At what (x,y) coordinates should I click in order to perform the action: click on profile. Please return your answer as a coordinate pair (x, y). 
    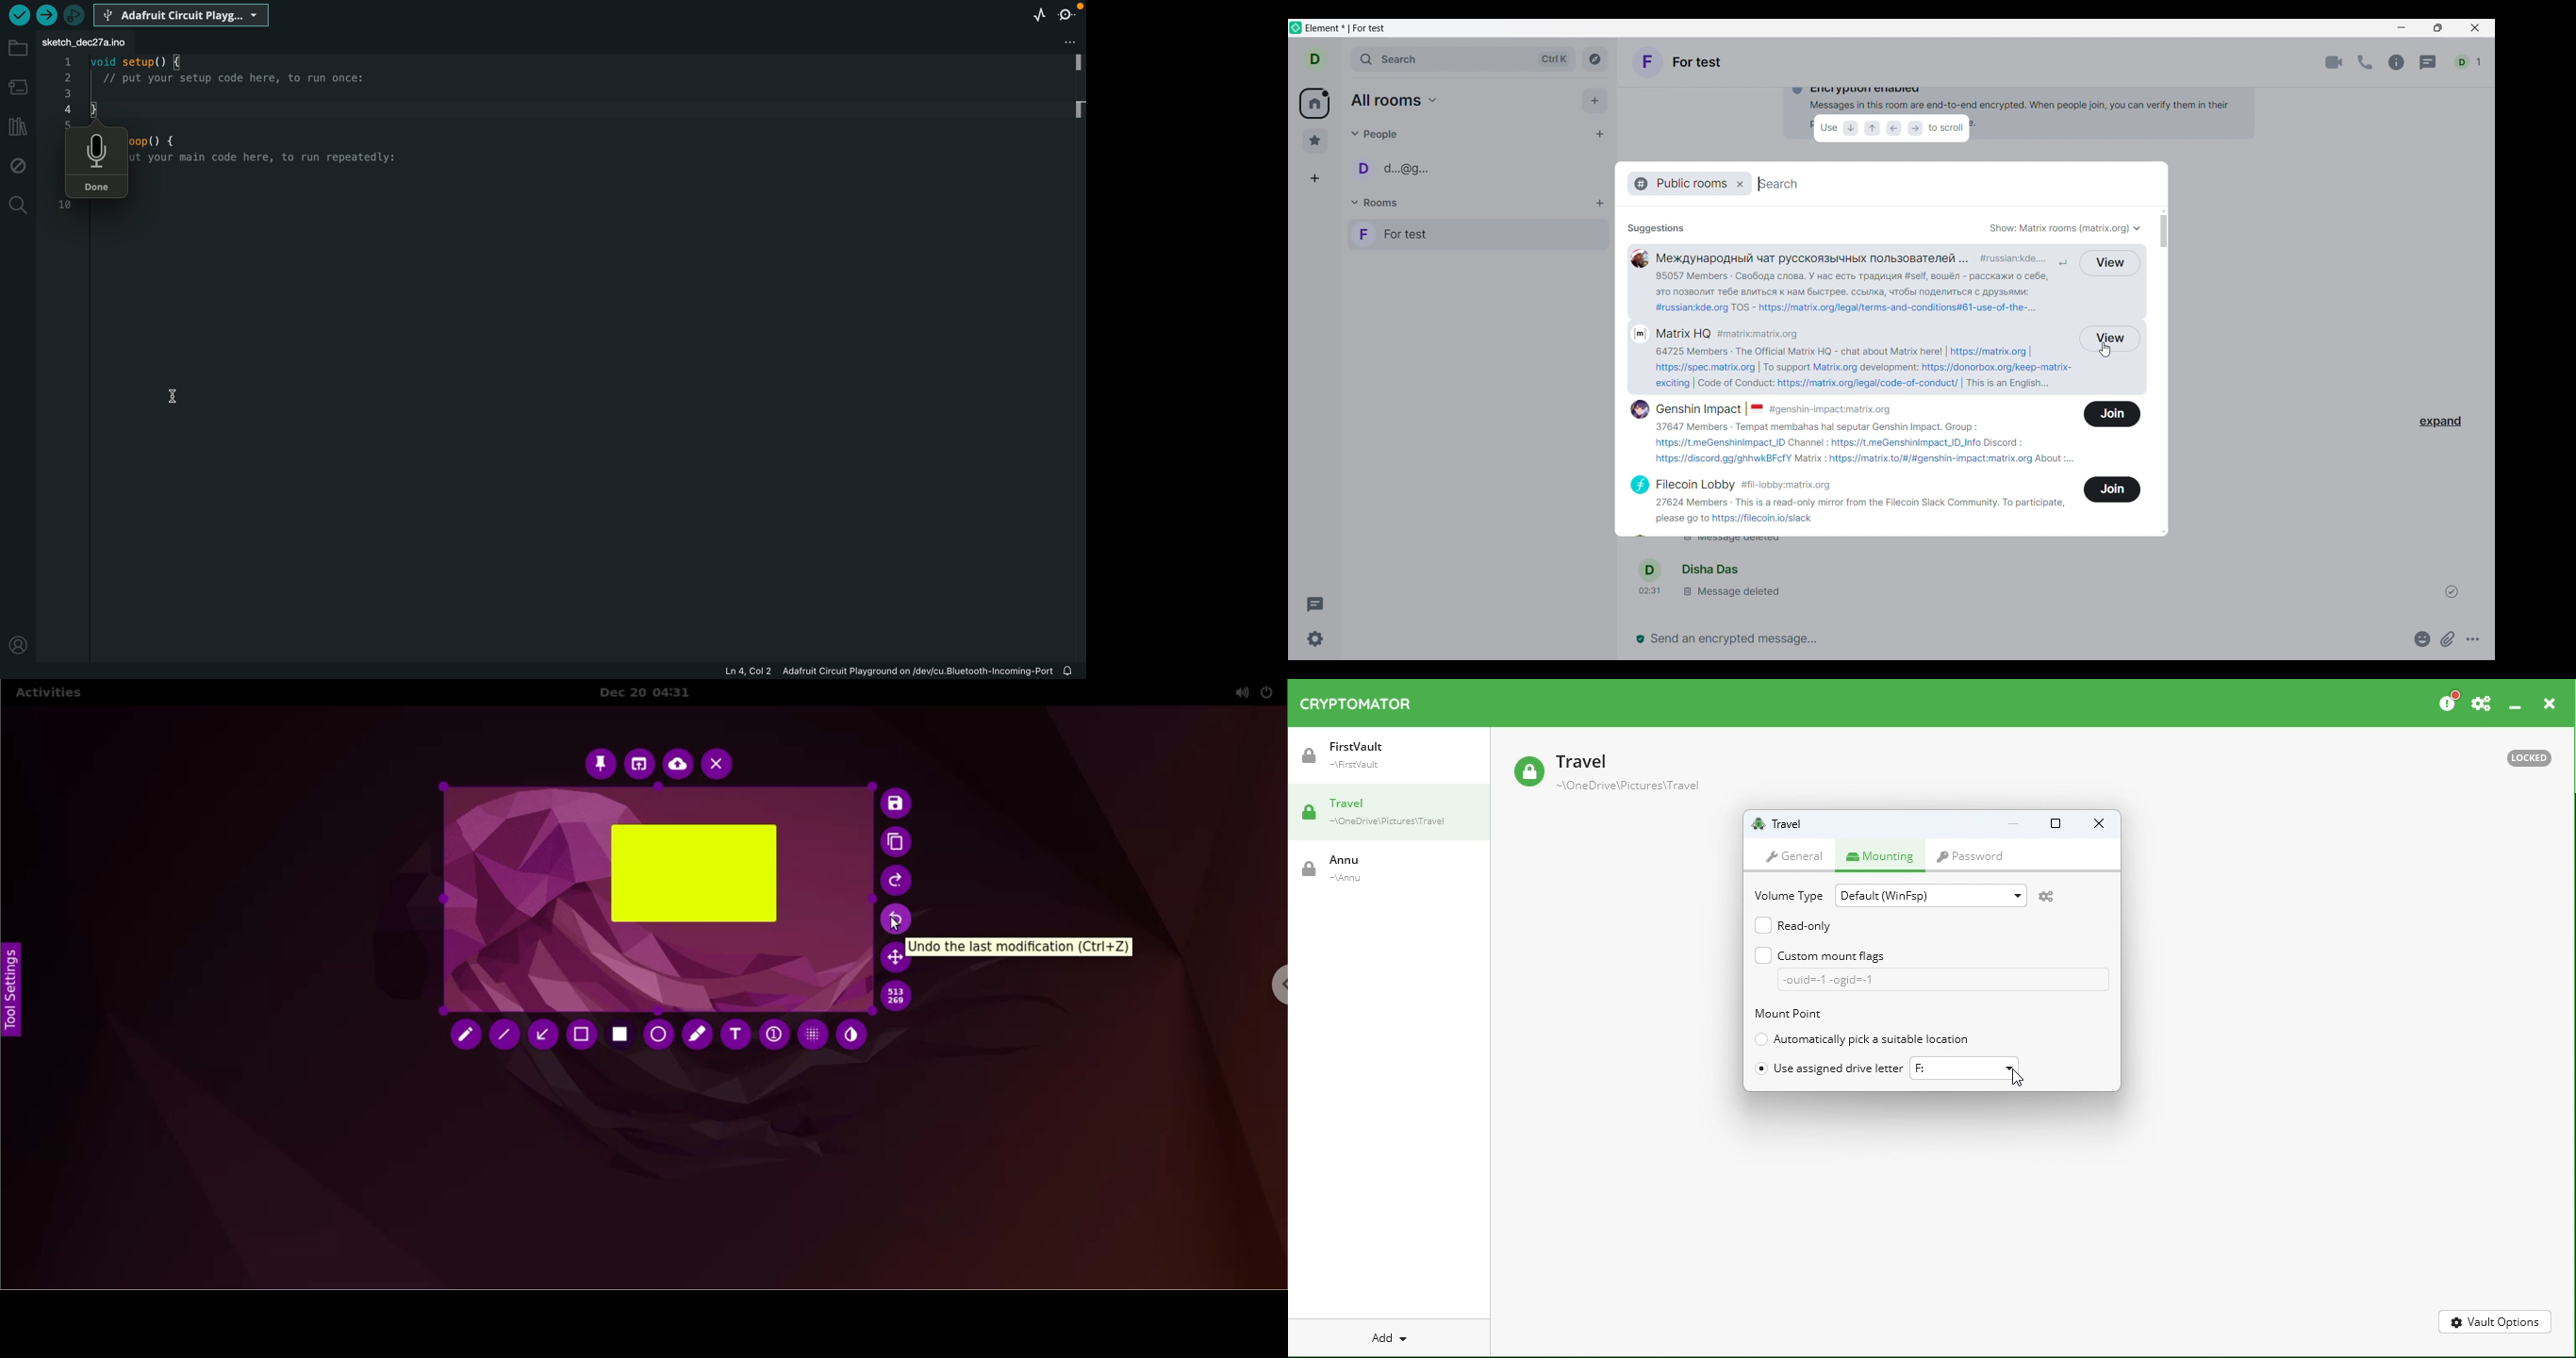
    Looking at the image, I should click on (18, 644).